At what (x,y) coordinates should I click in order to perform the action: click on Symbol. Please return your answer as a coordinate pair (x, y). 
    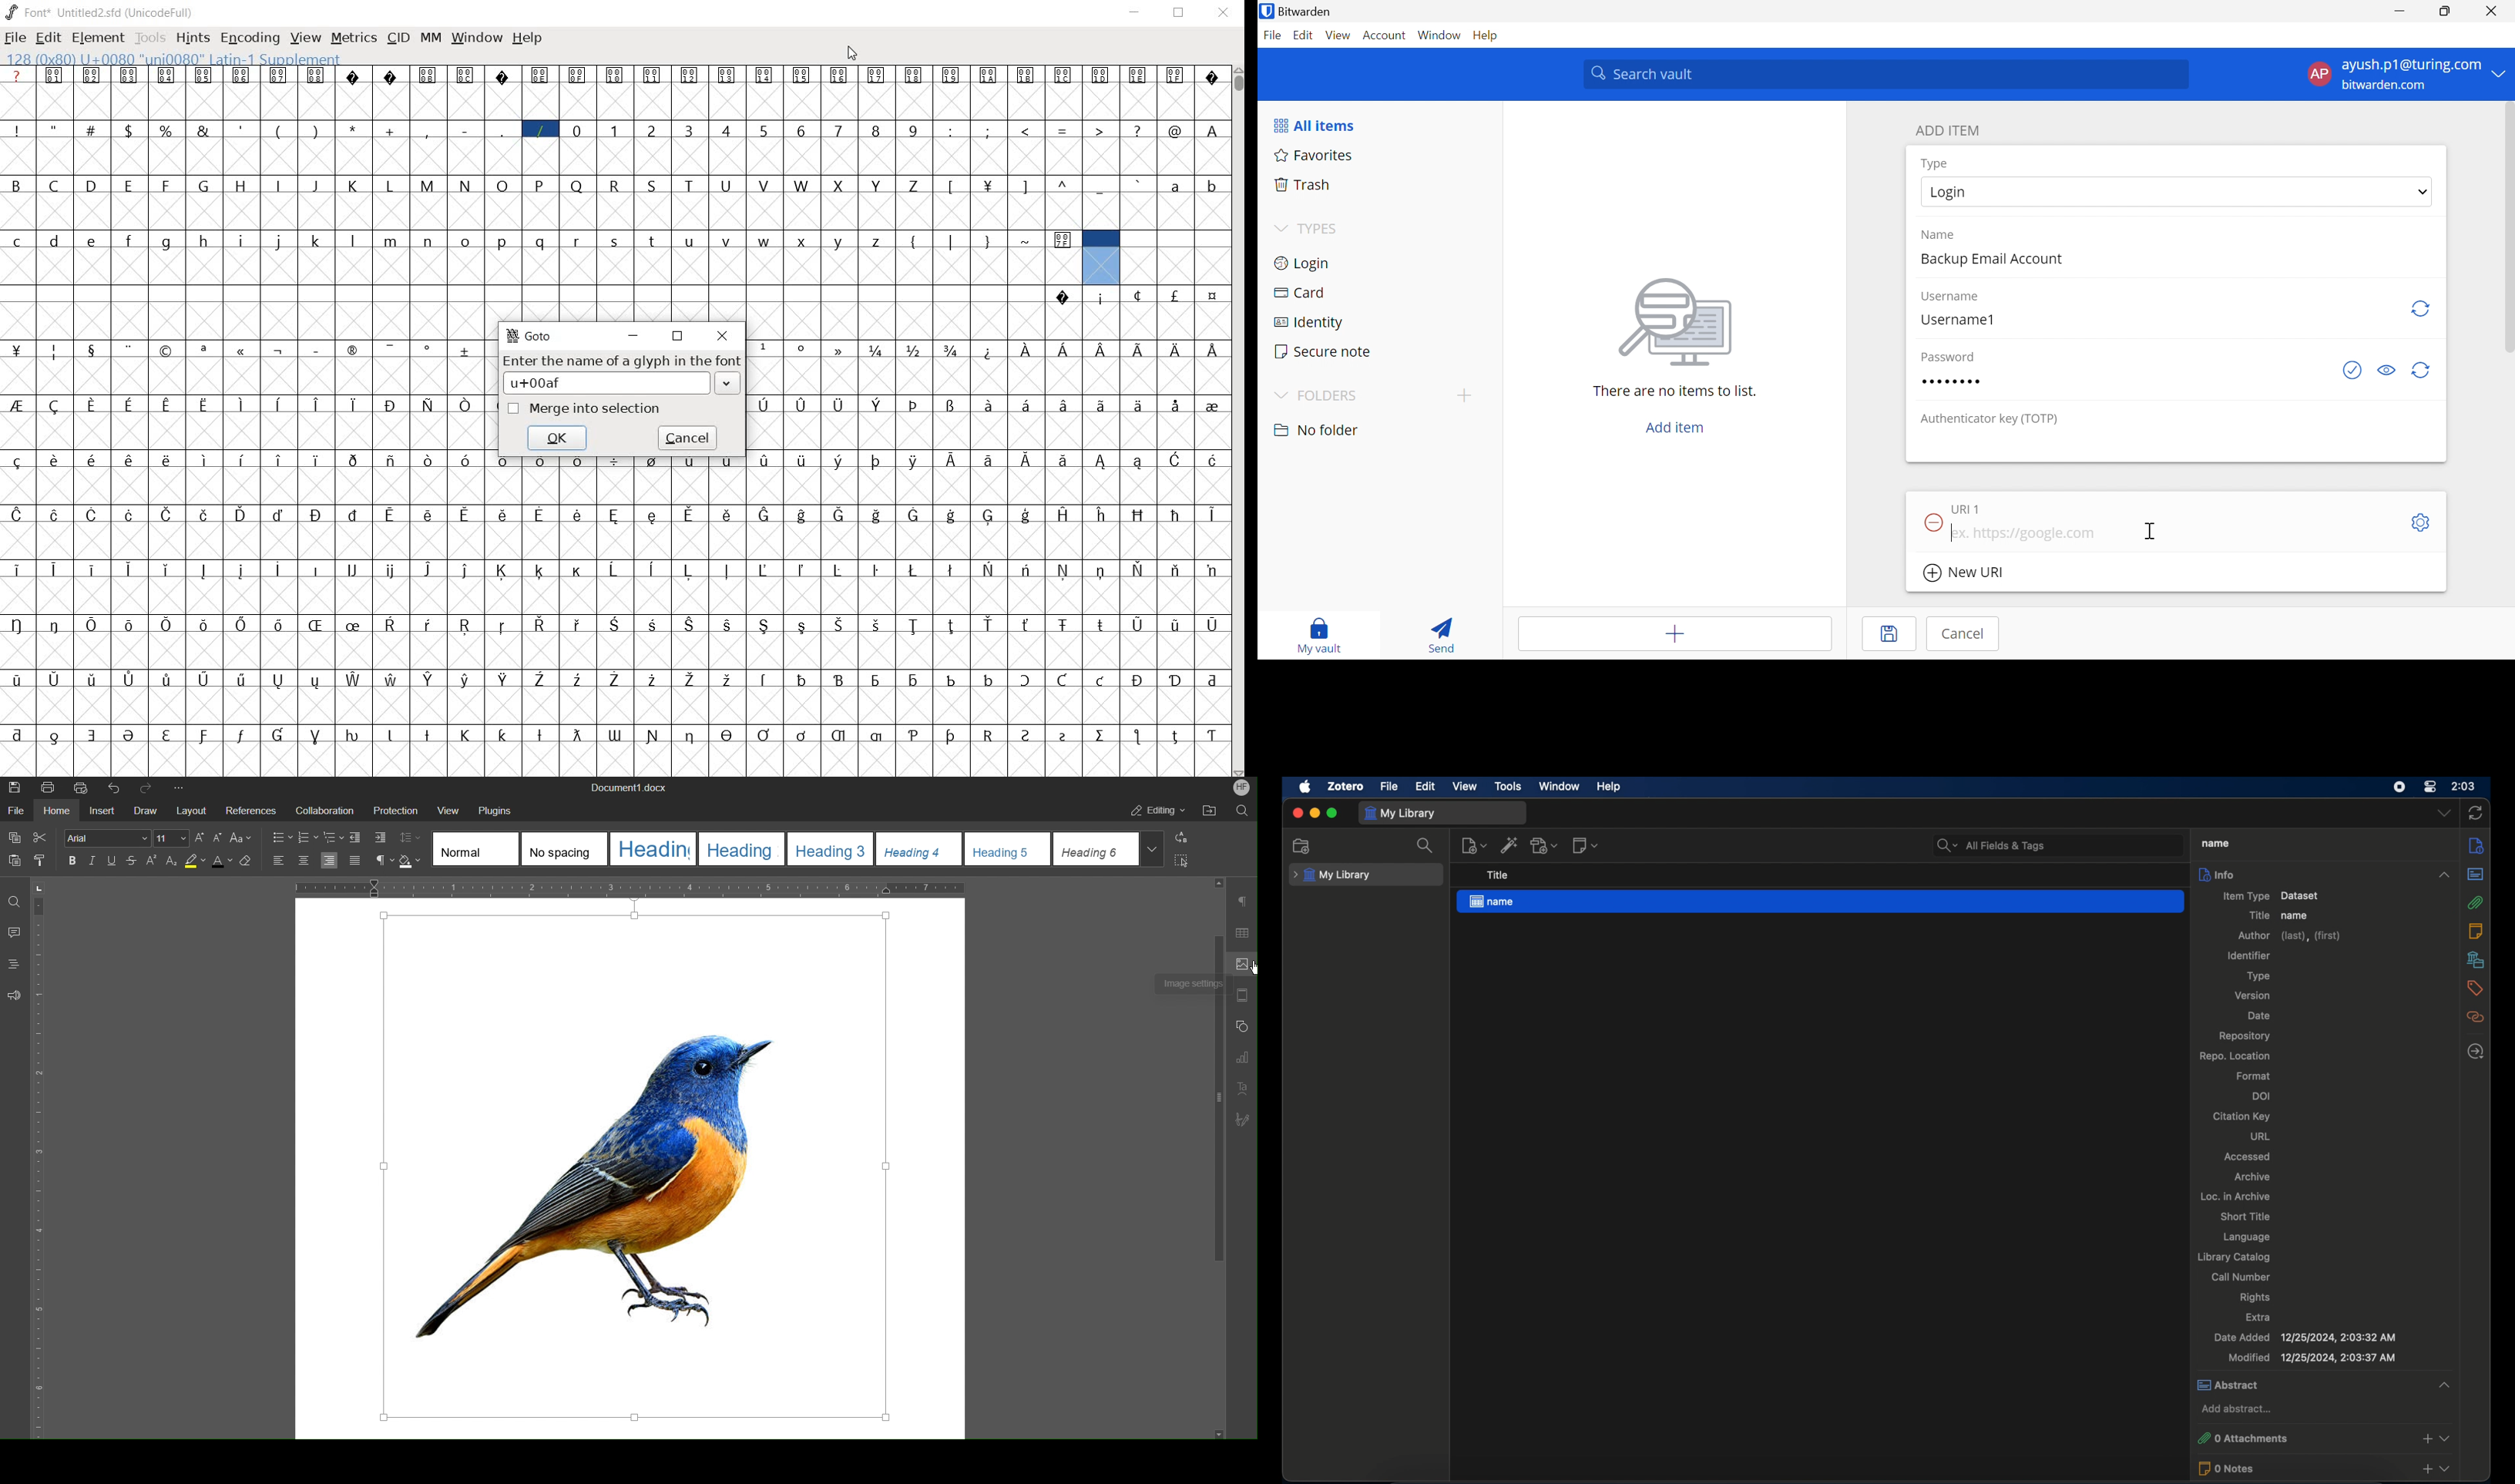
    Looking at the image, I should click on (1028, 625).